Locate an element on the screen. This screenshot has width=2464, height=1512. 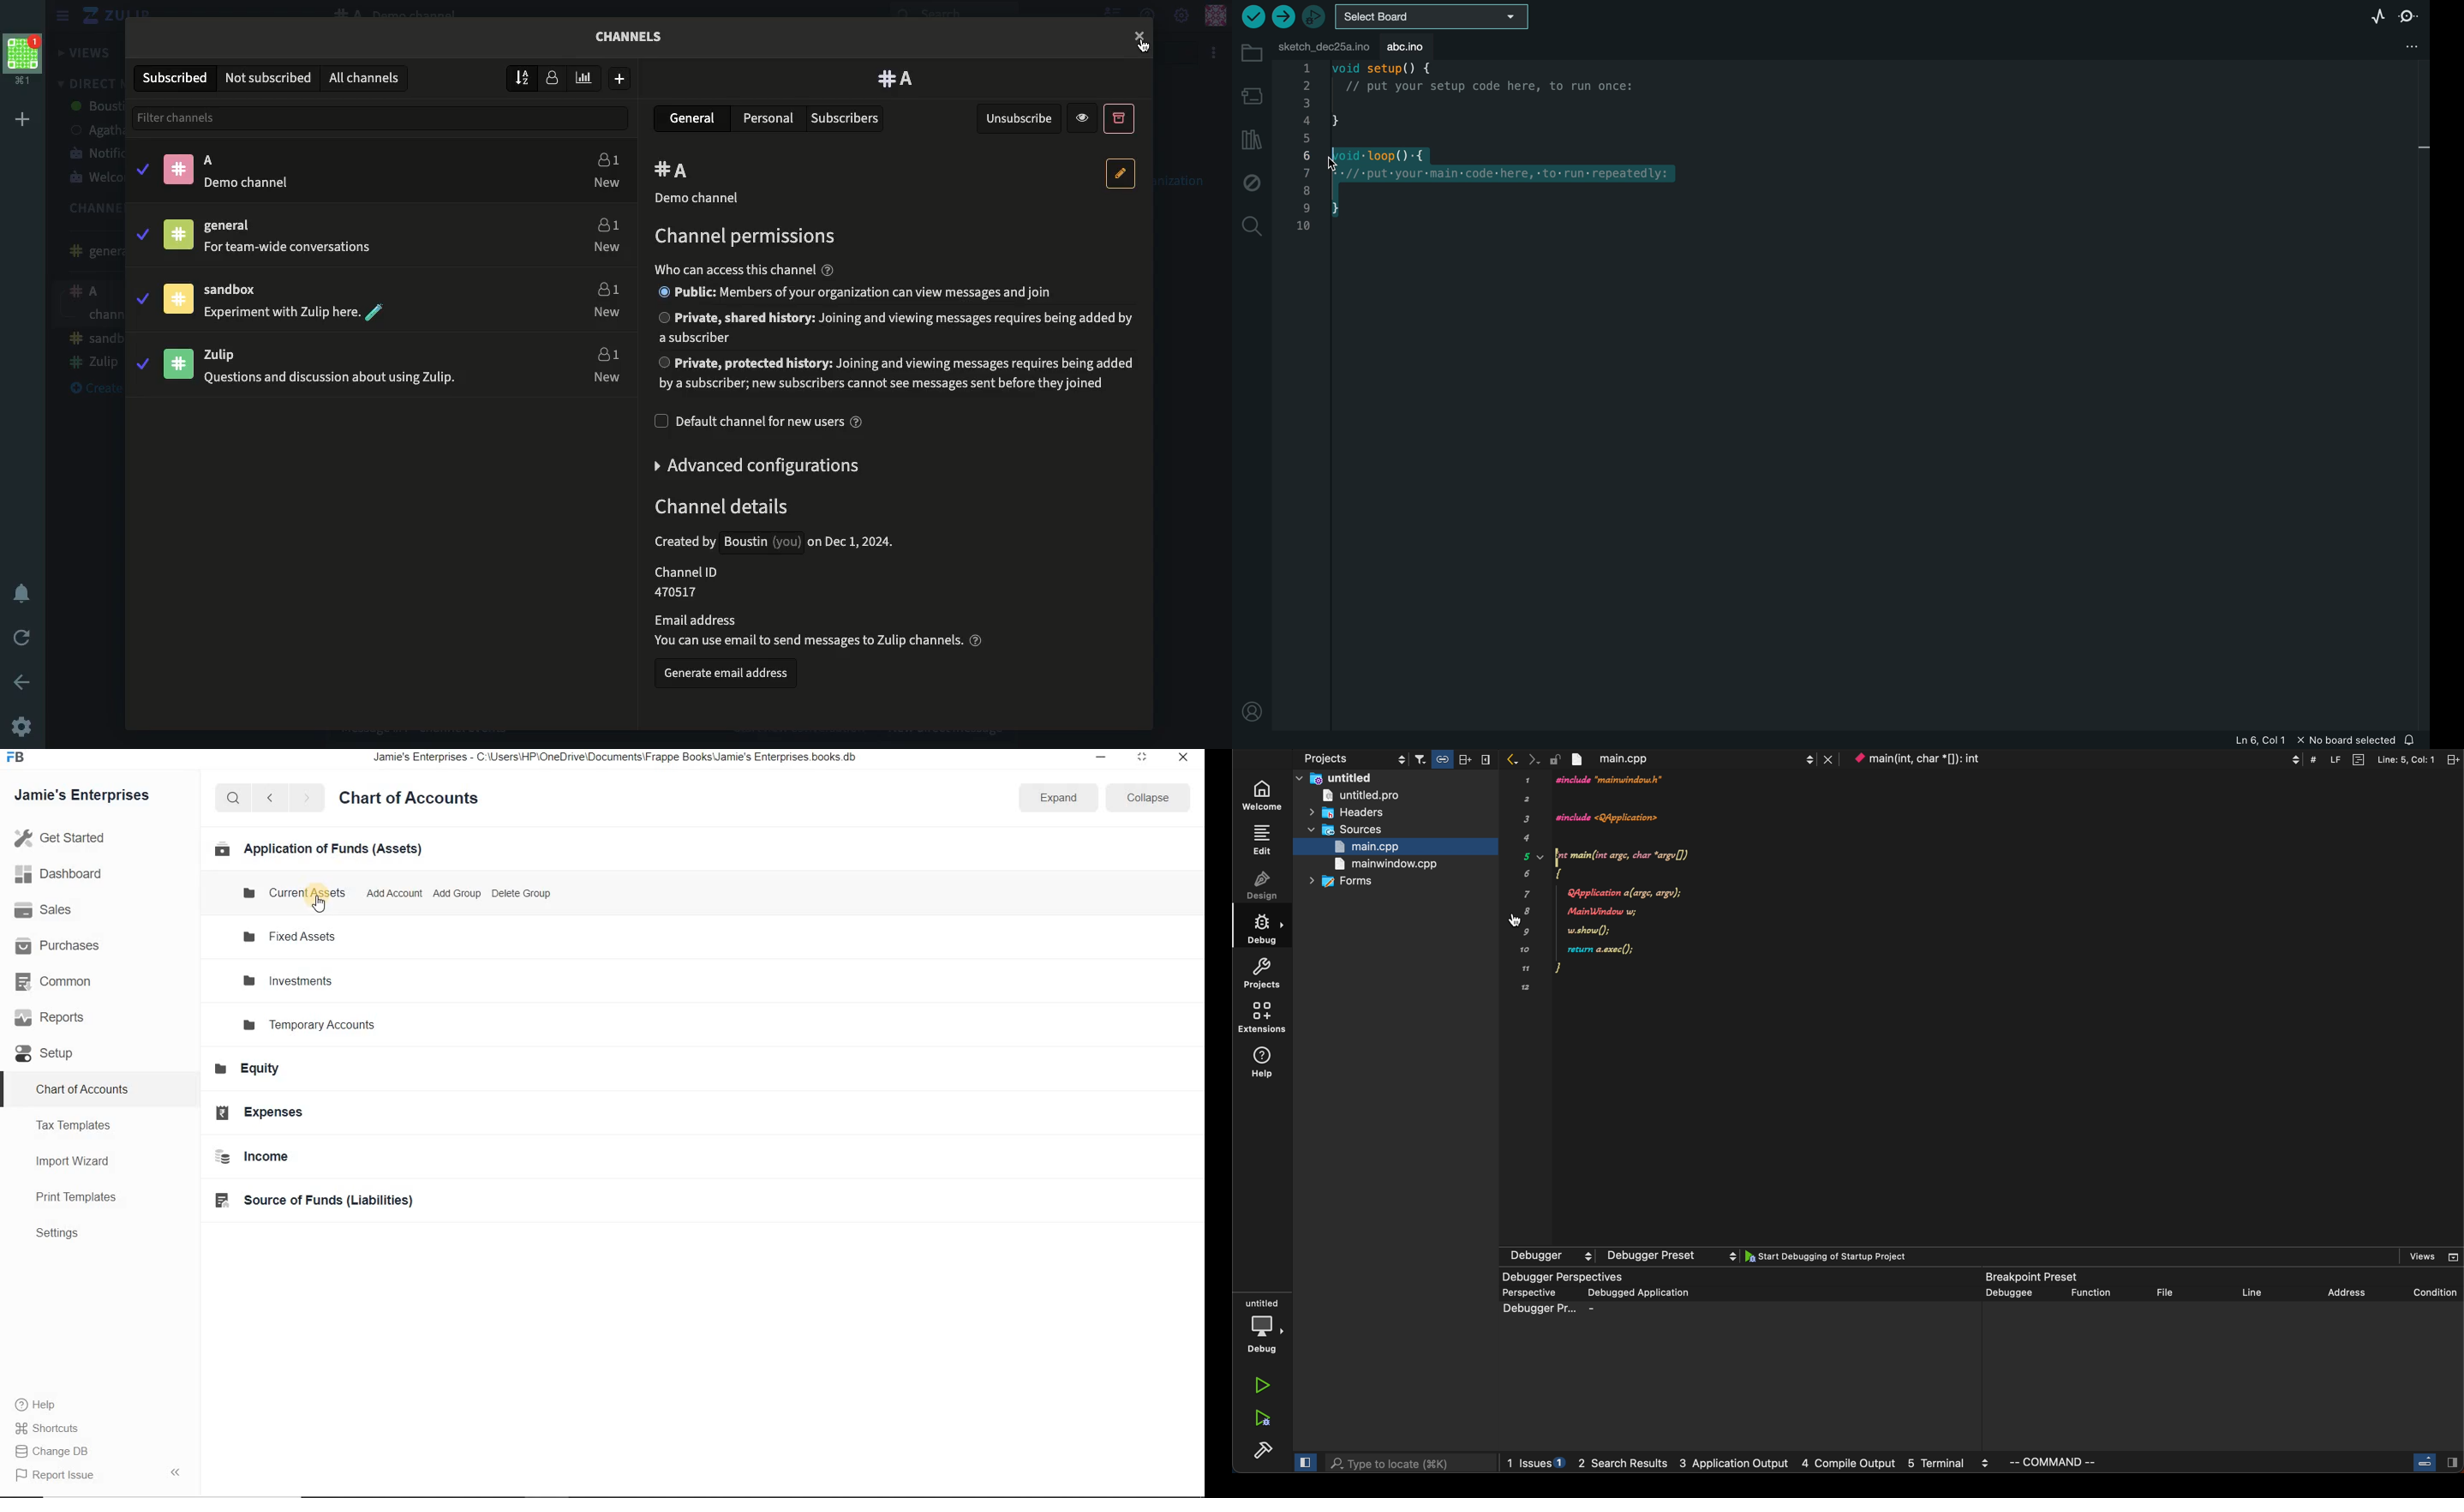
untitled pro is located at coordinates (1380, 796).